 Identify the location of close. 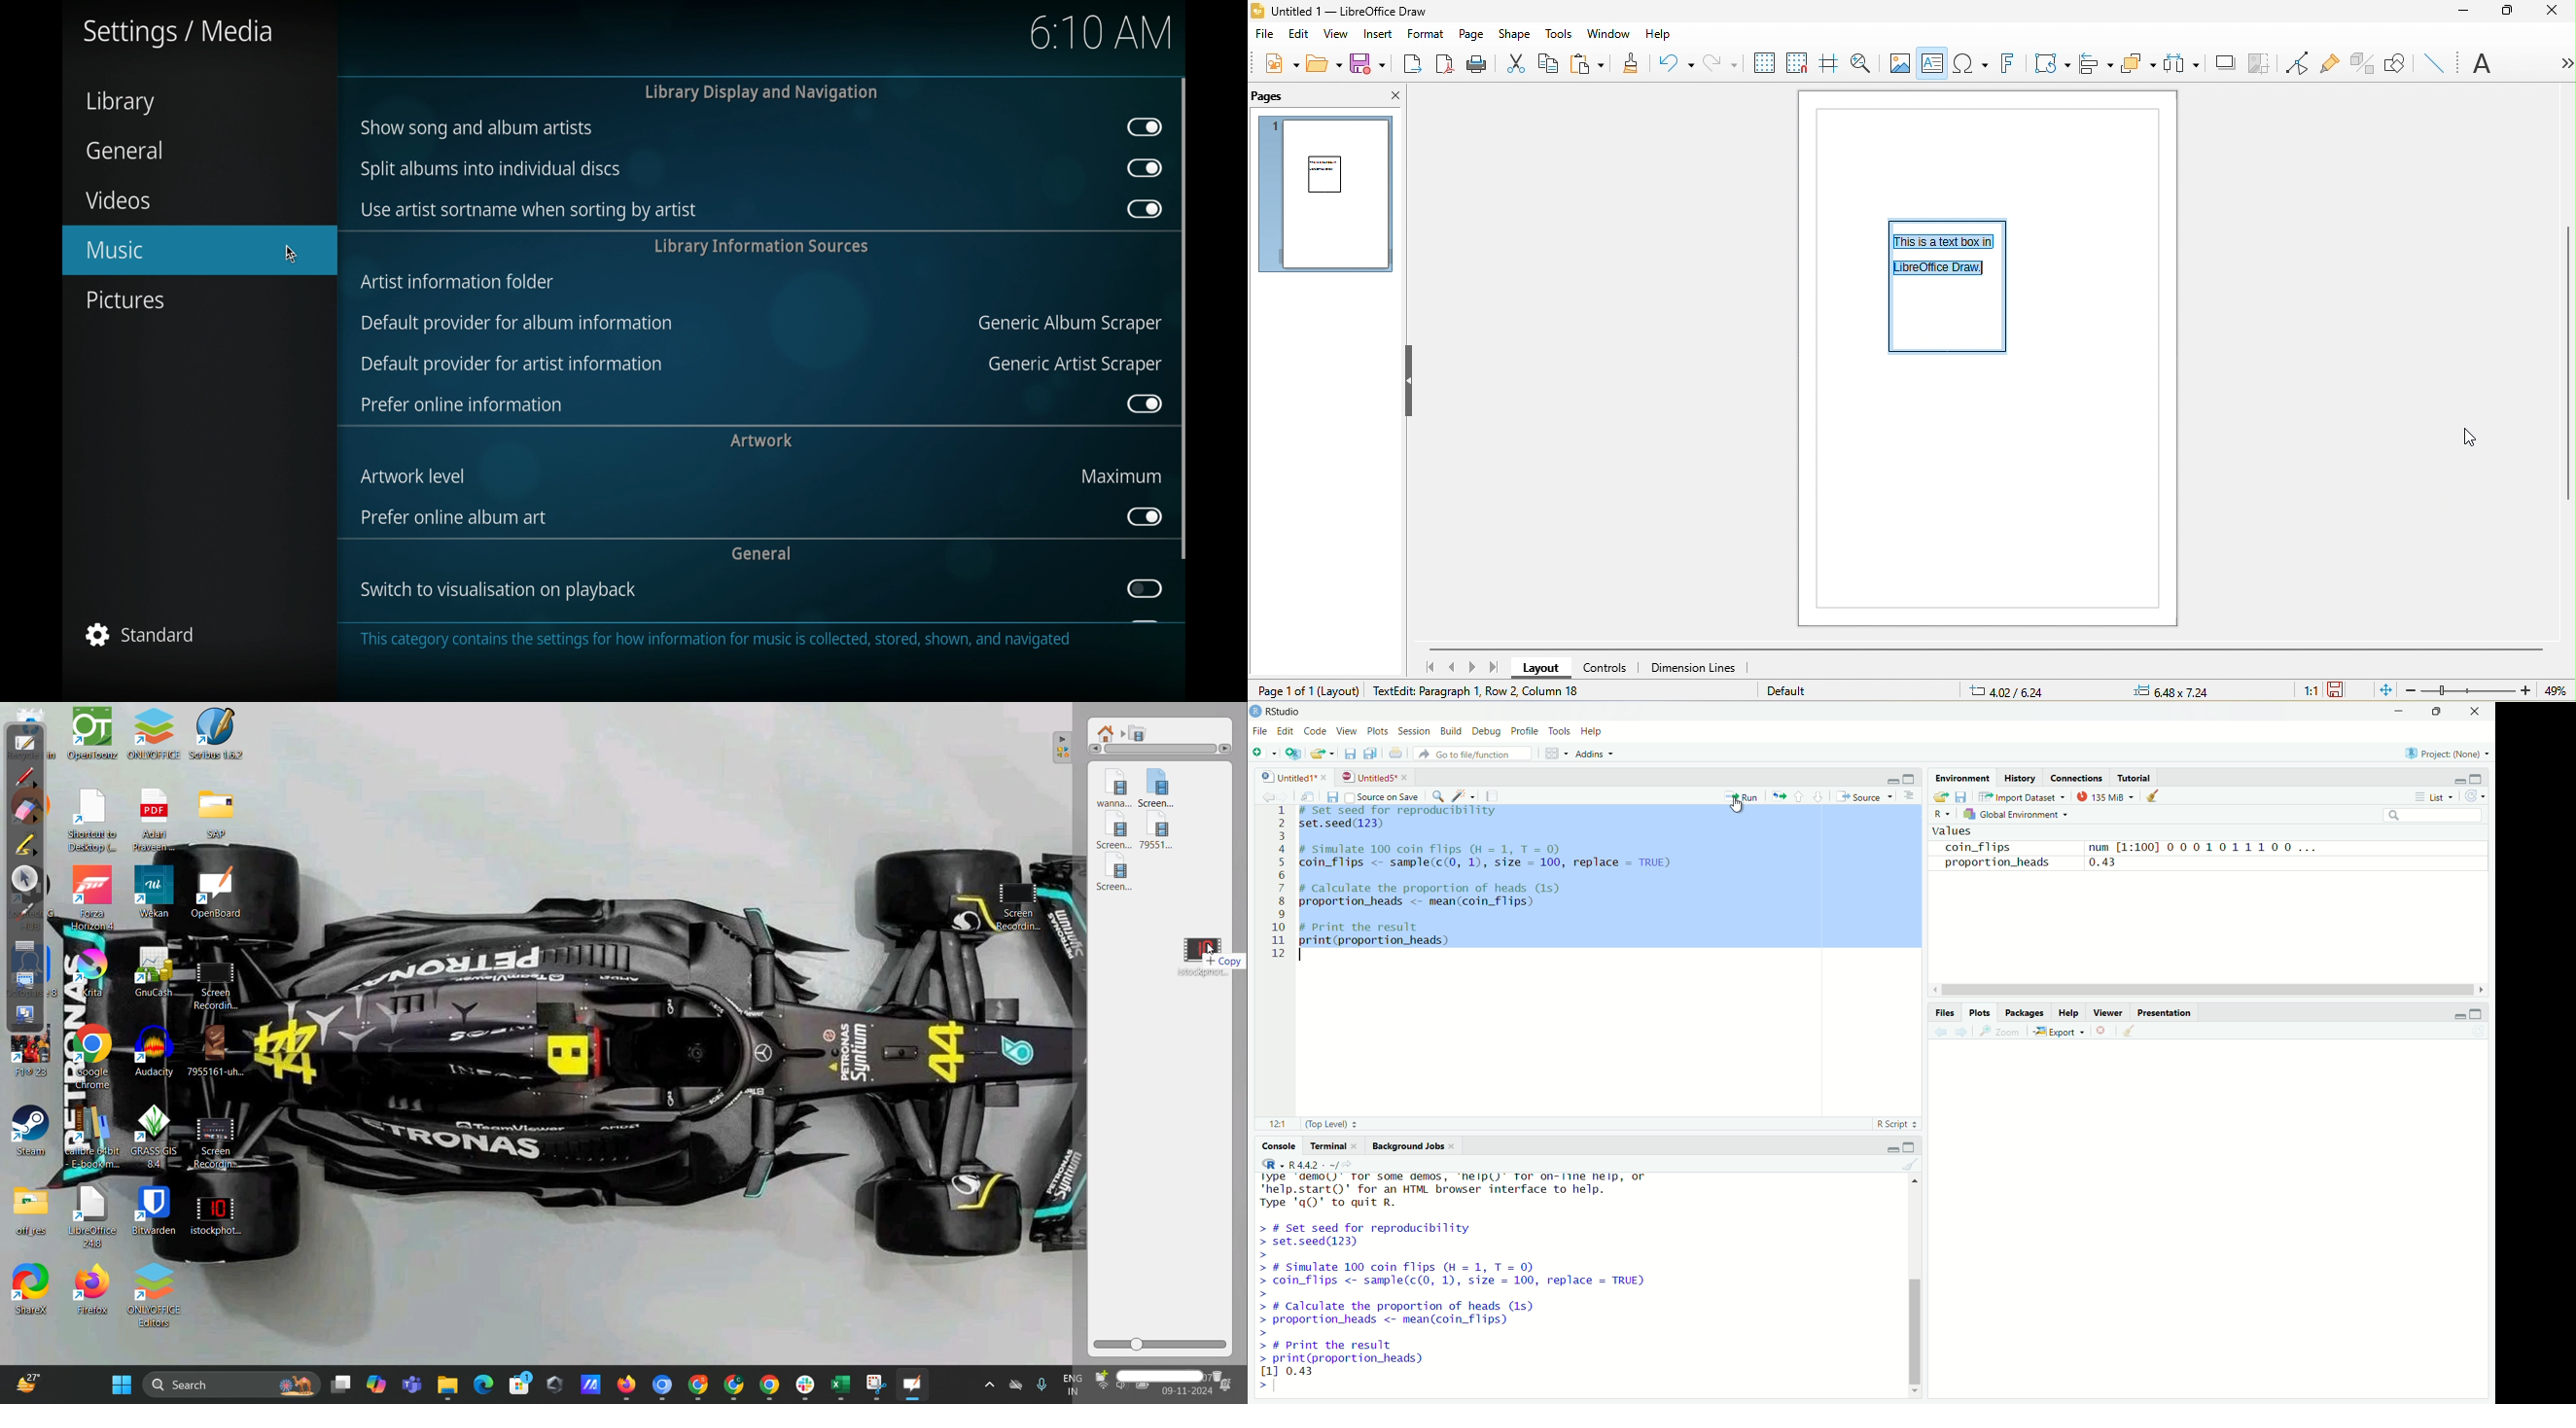
(1456, 1146).